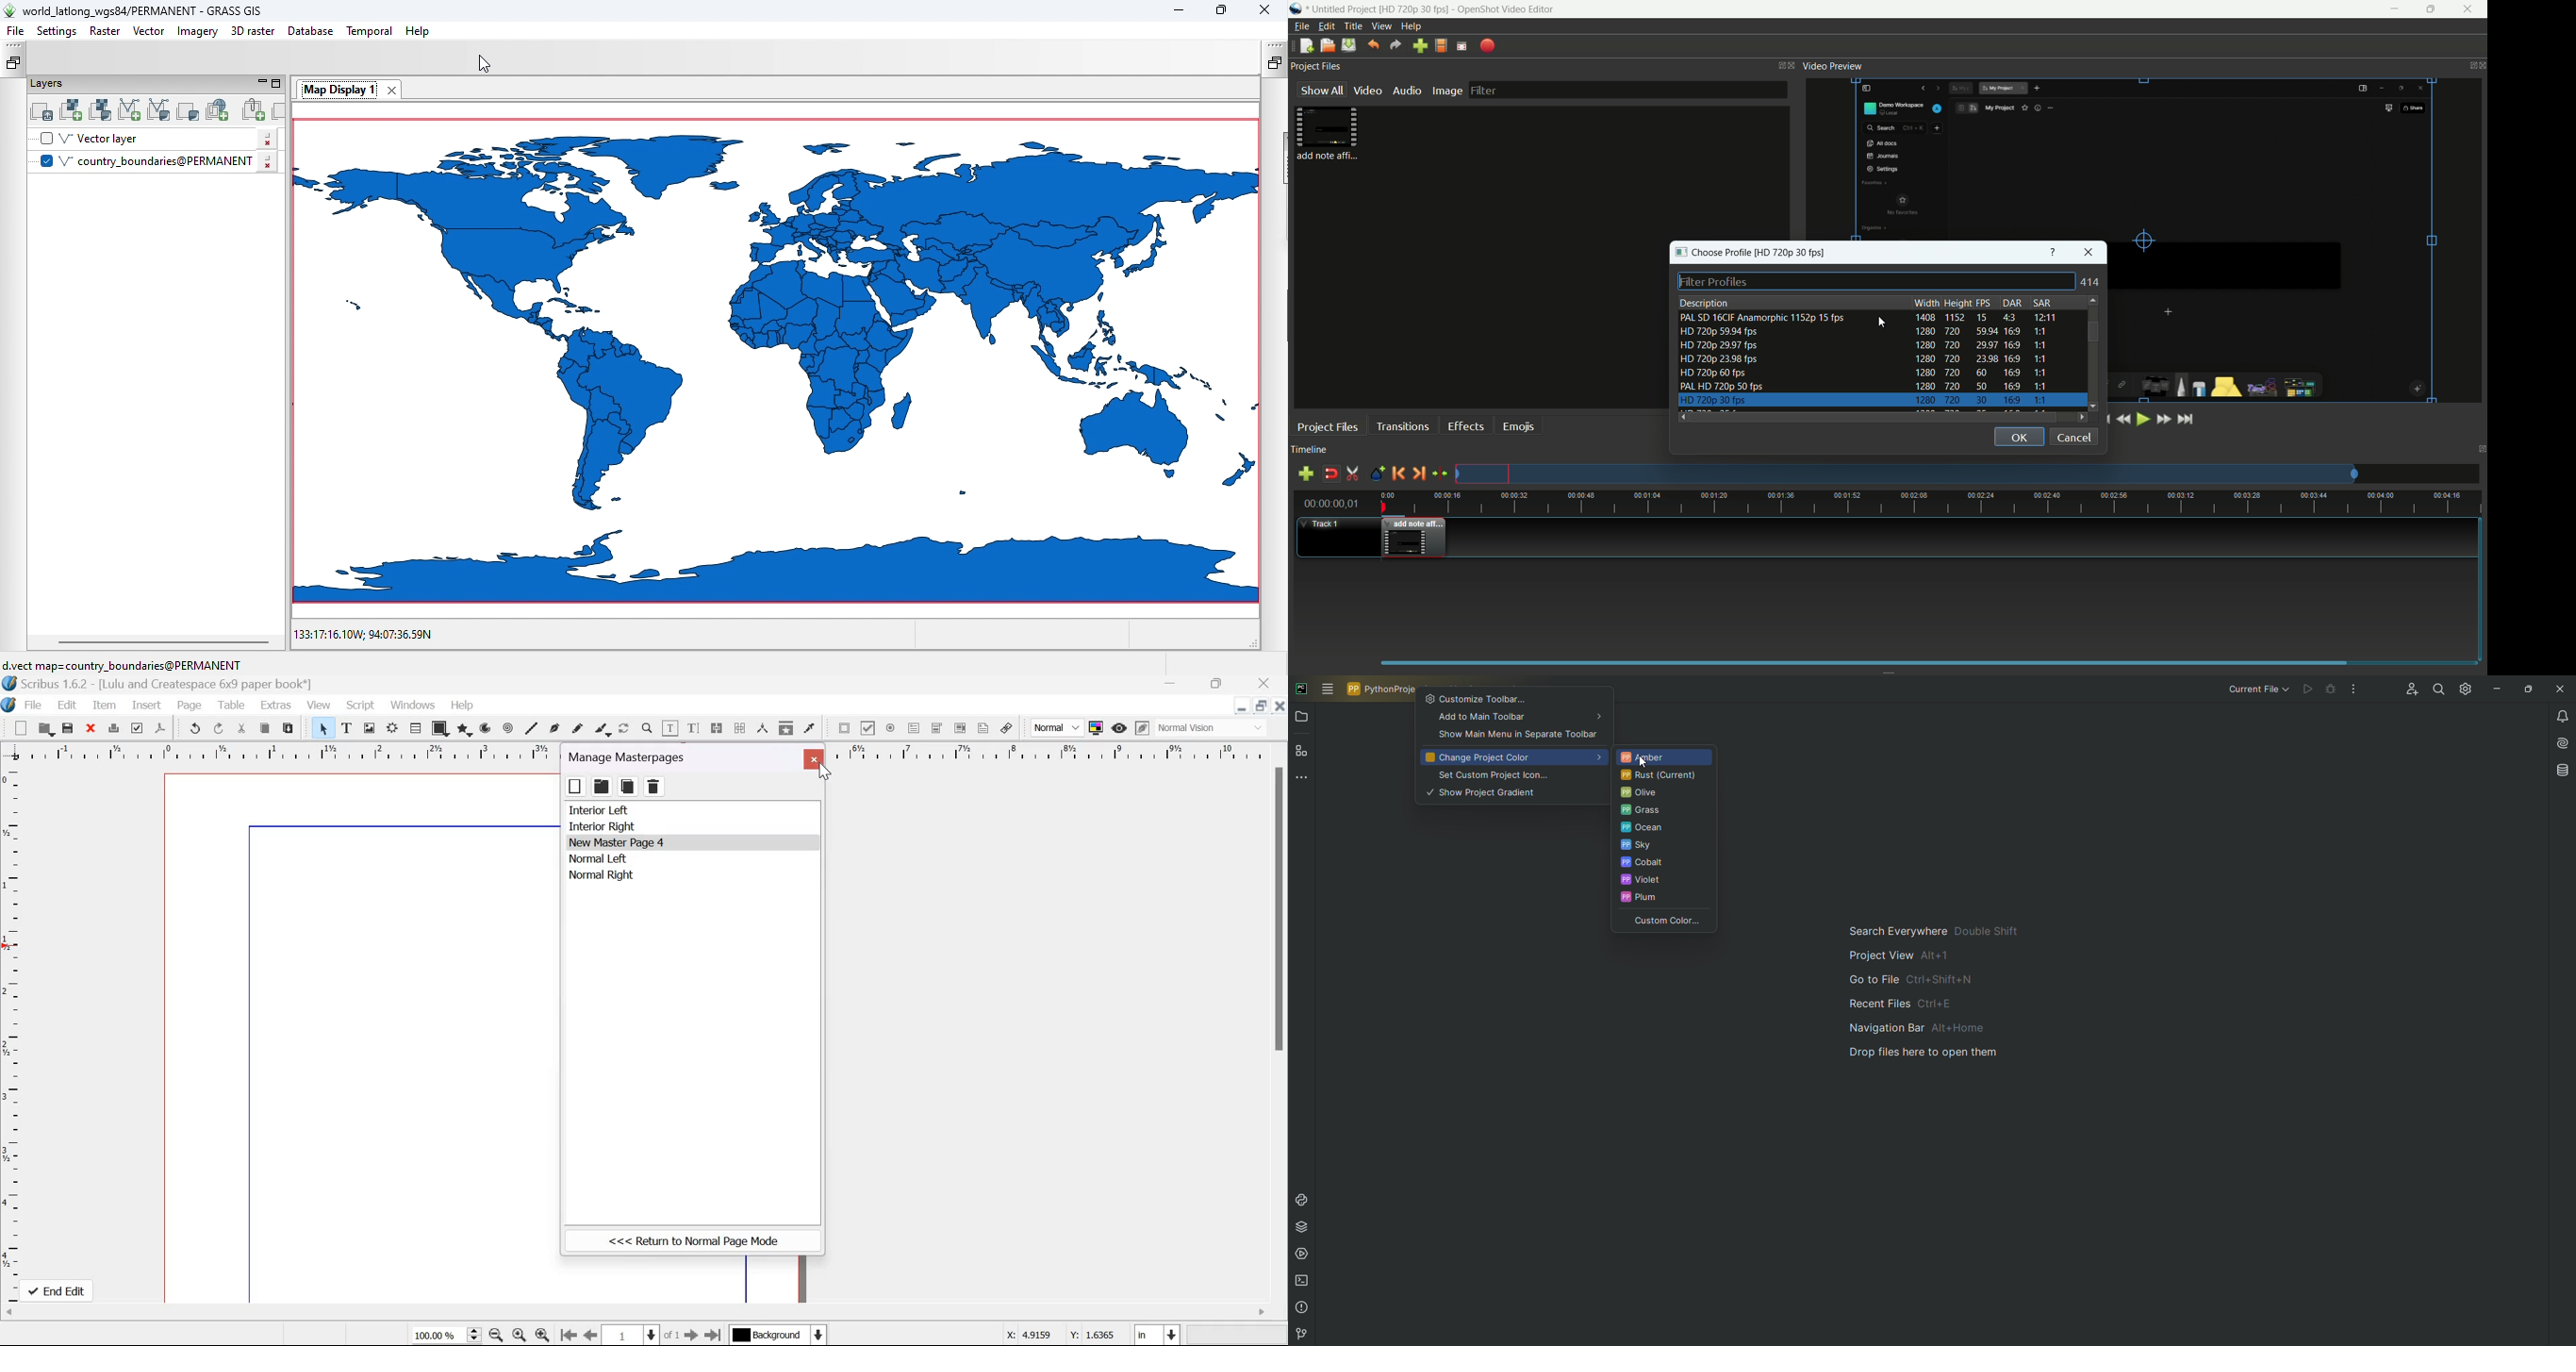  Describe the element at coordinates (195, 727) in the screenshot. I see `undo` at that location.